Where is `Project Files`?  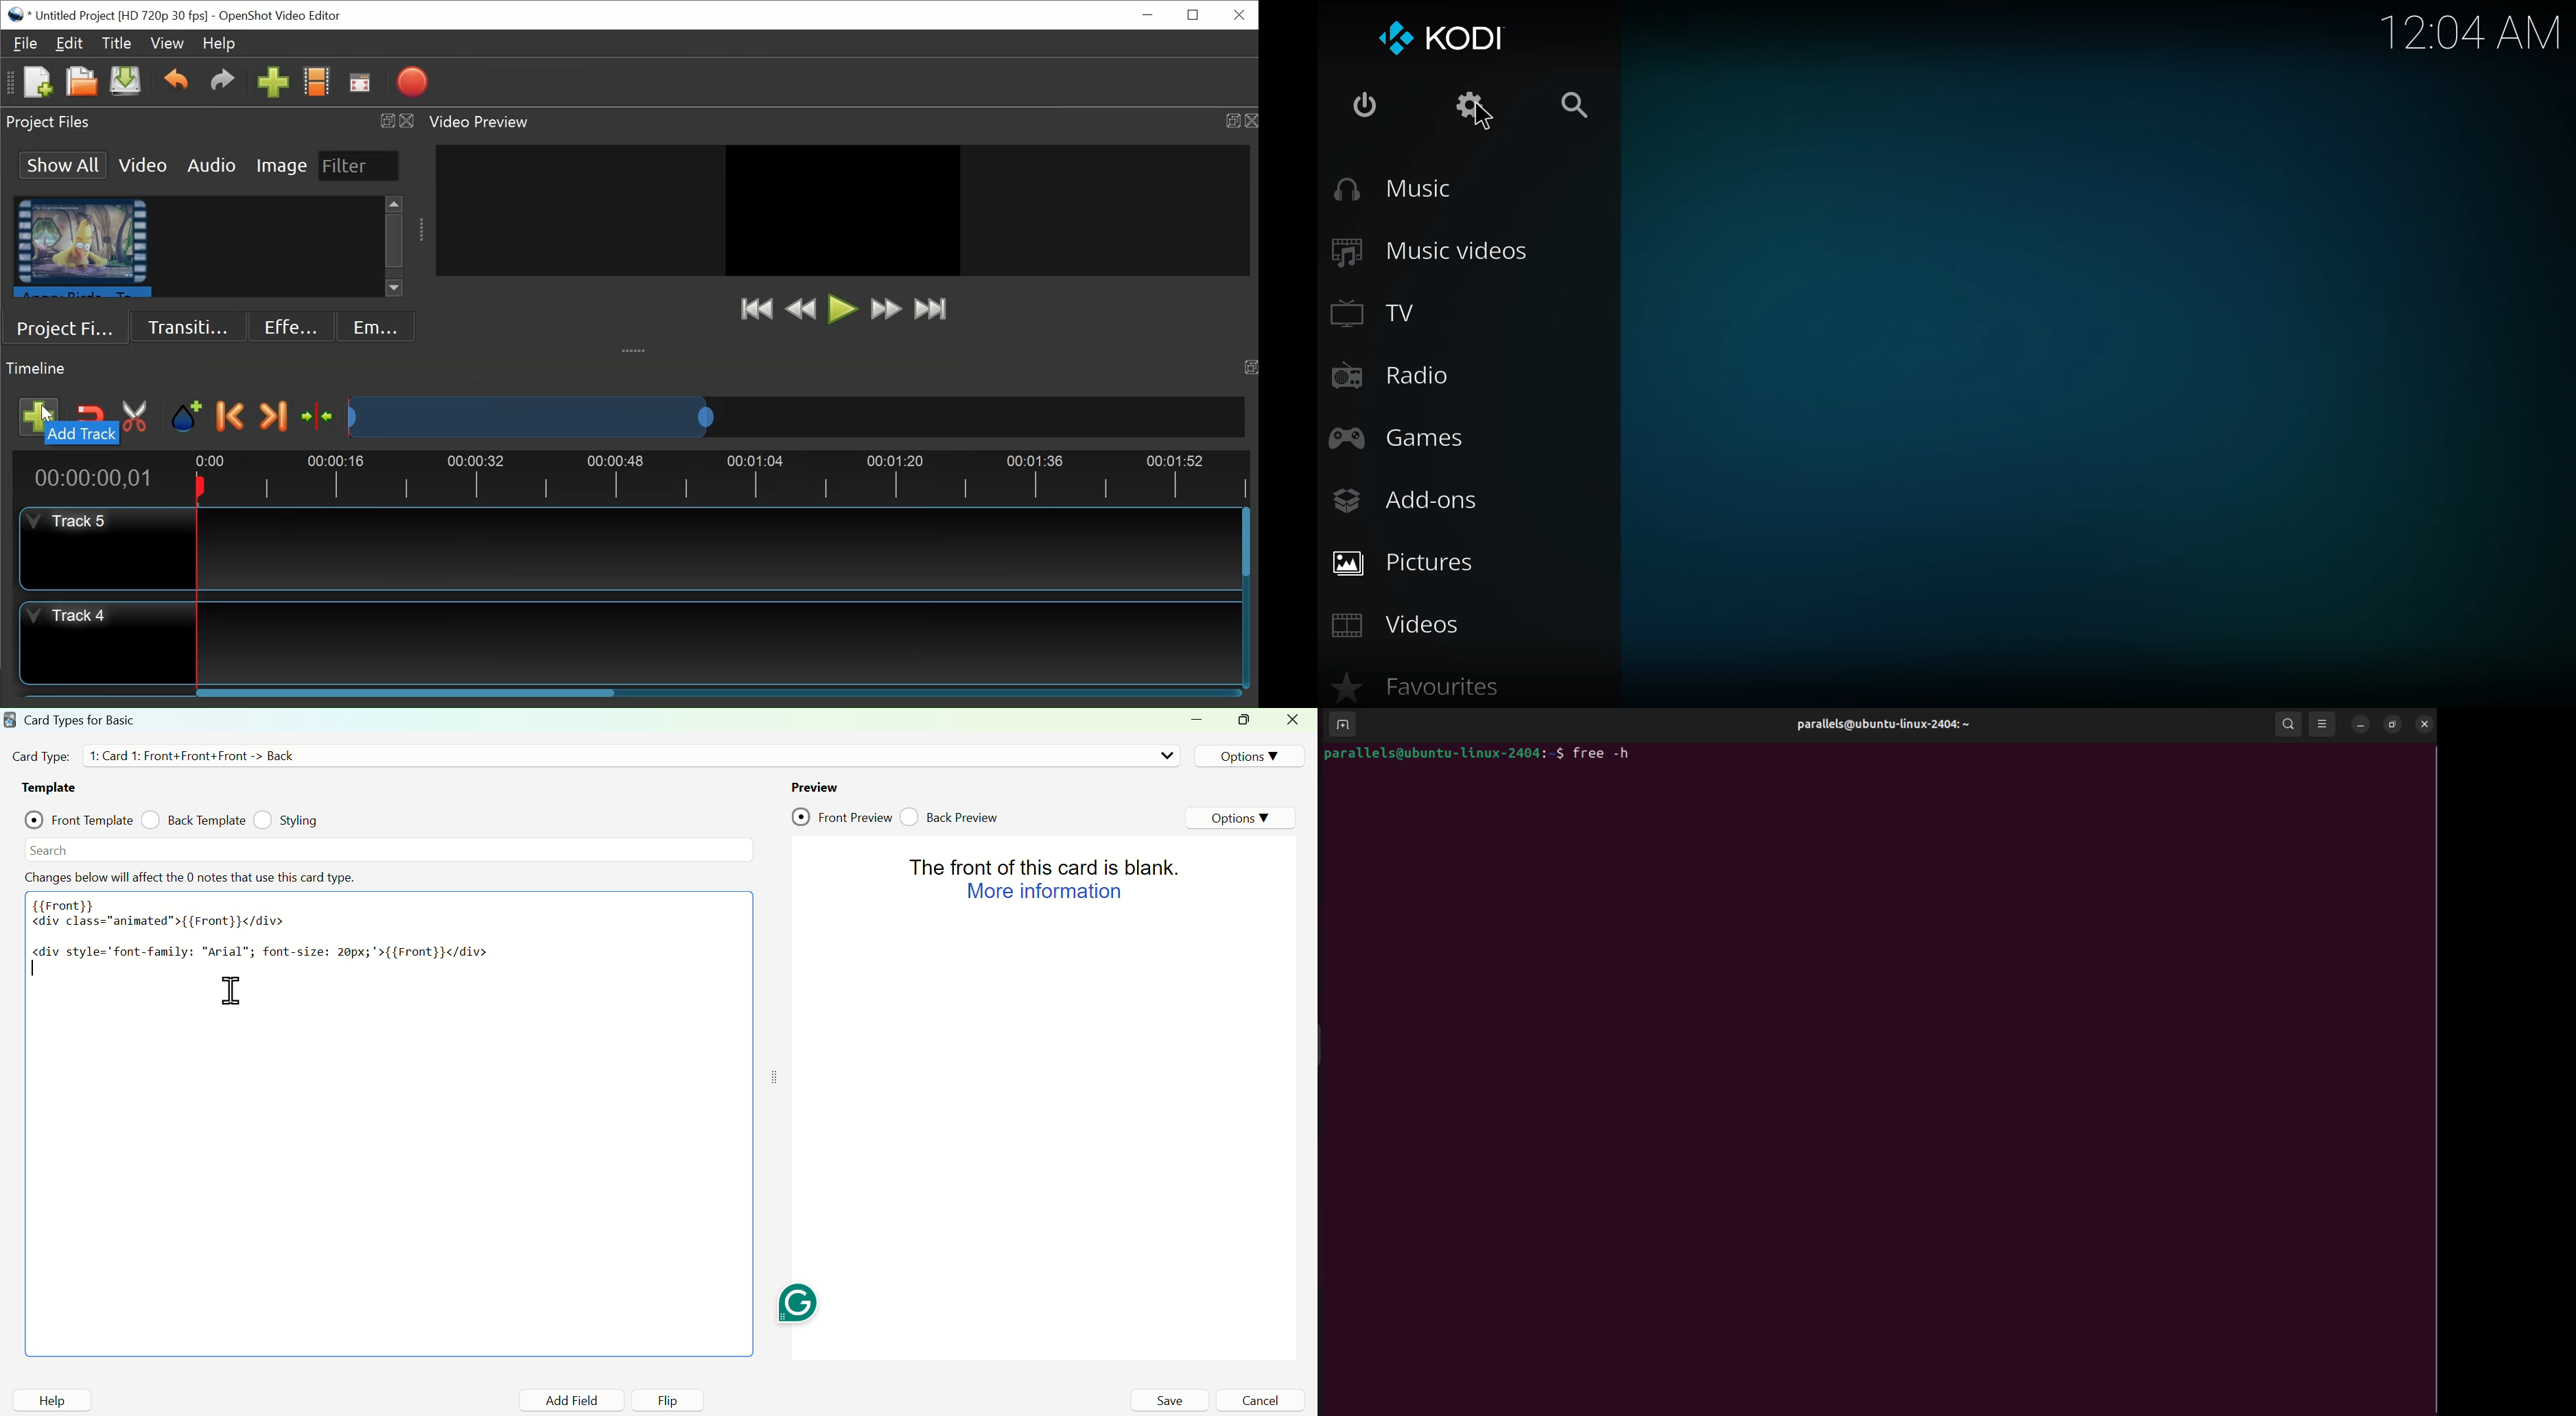
Project Files is located at coordinates (209, 123).